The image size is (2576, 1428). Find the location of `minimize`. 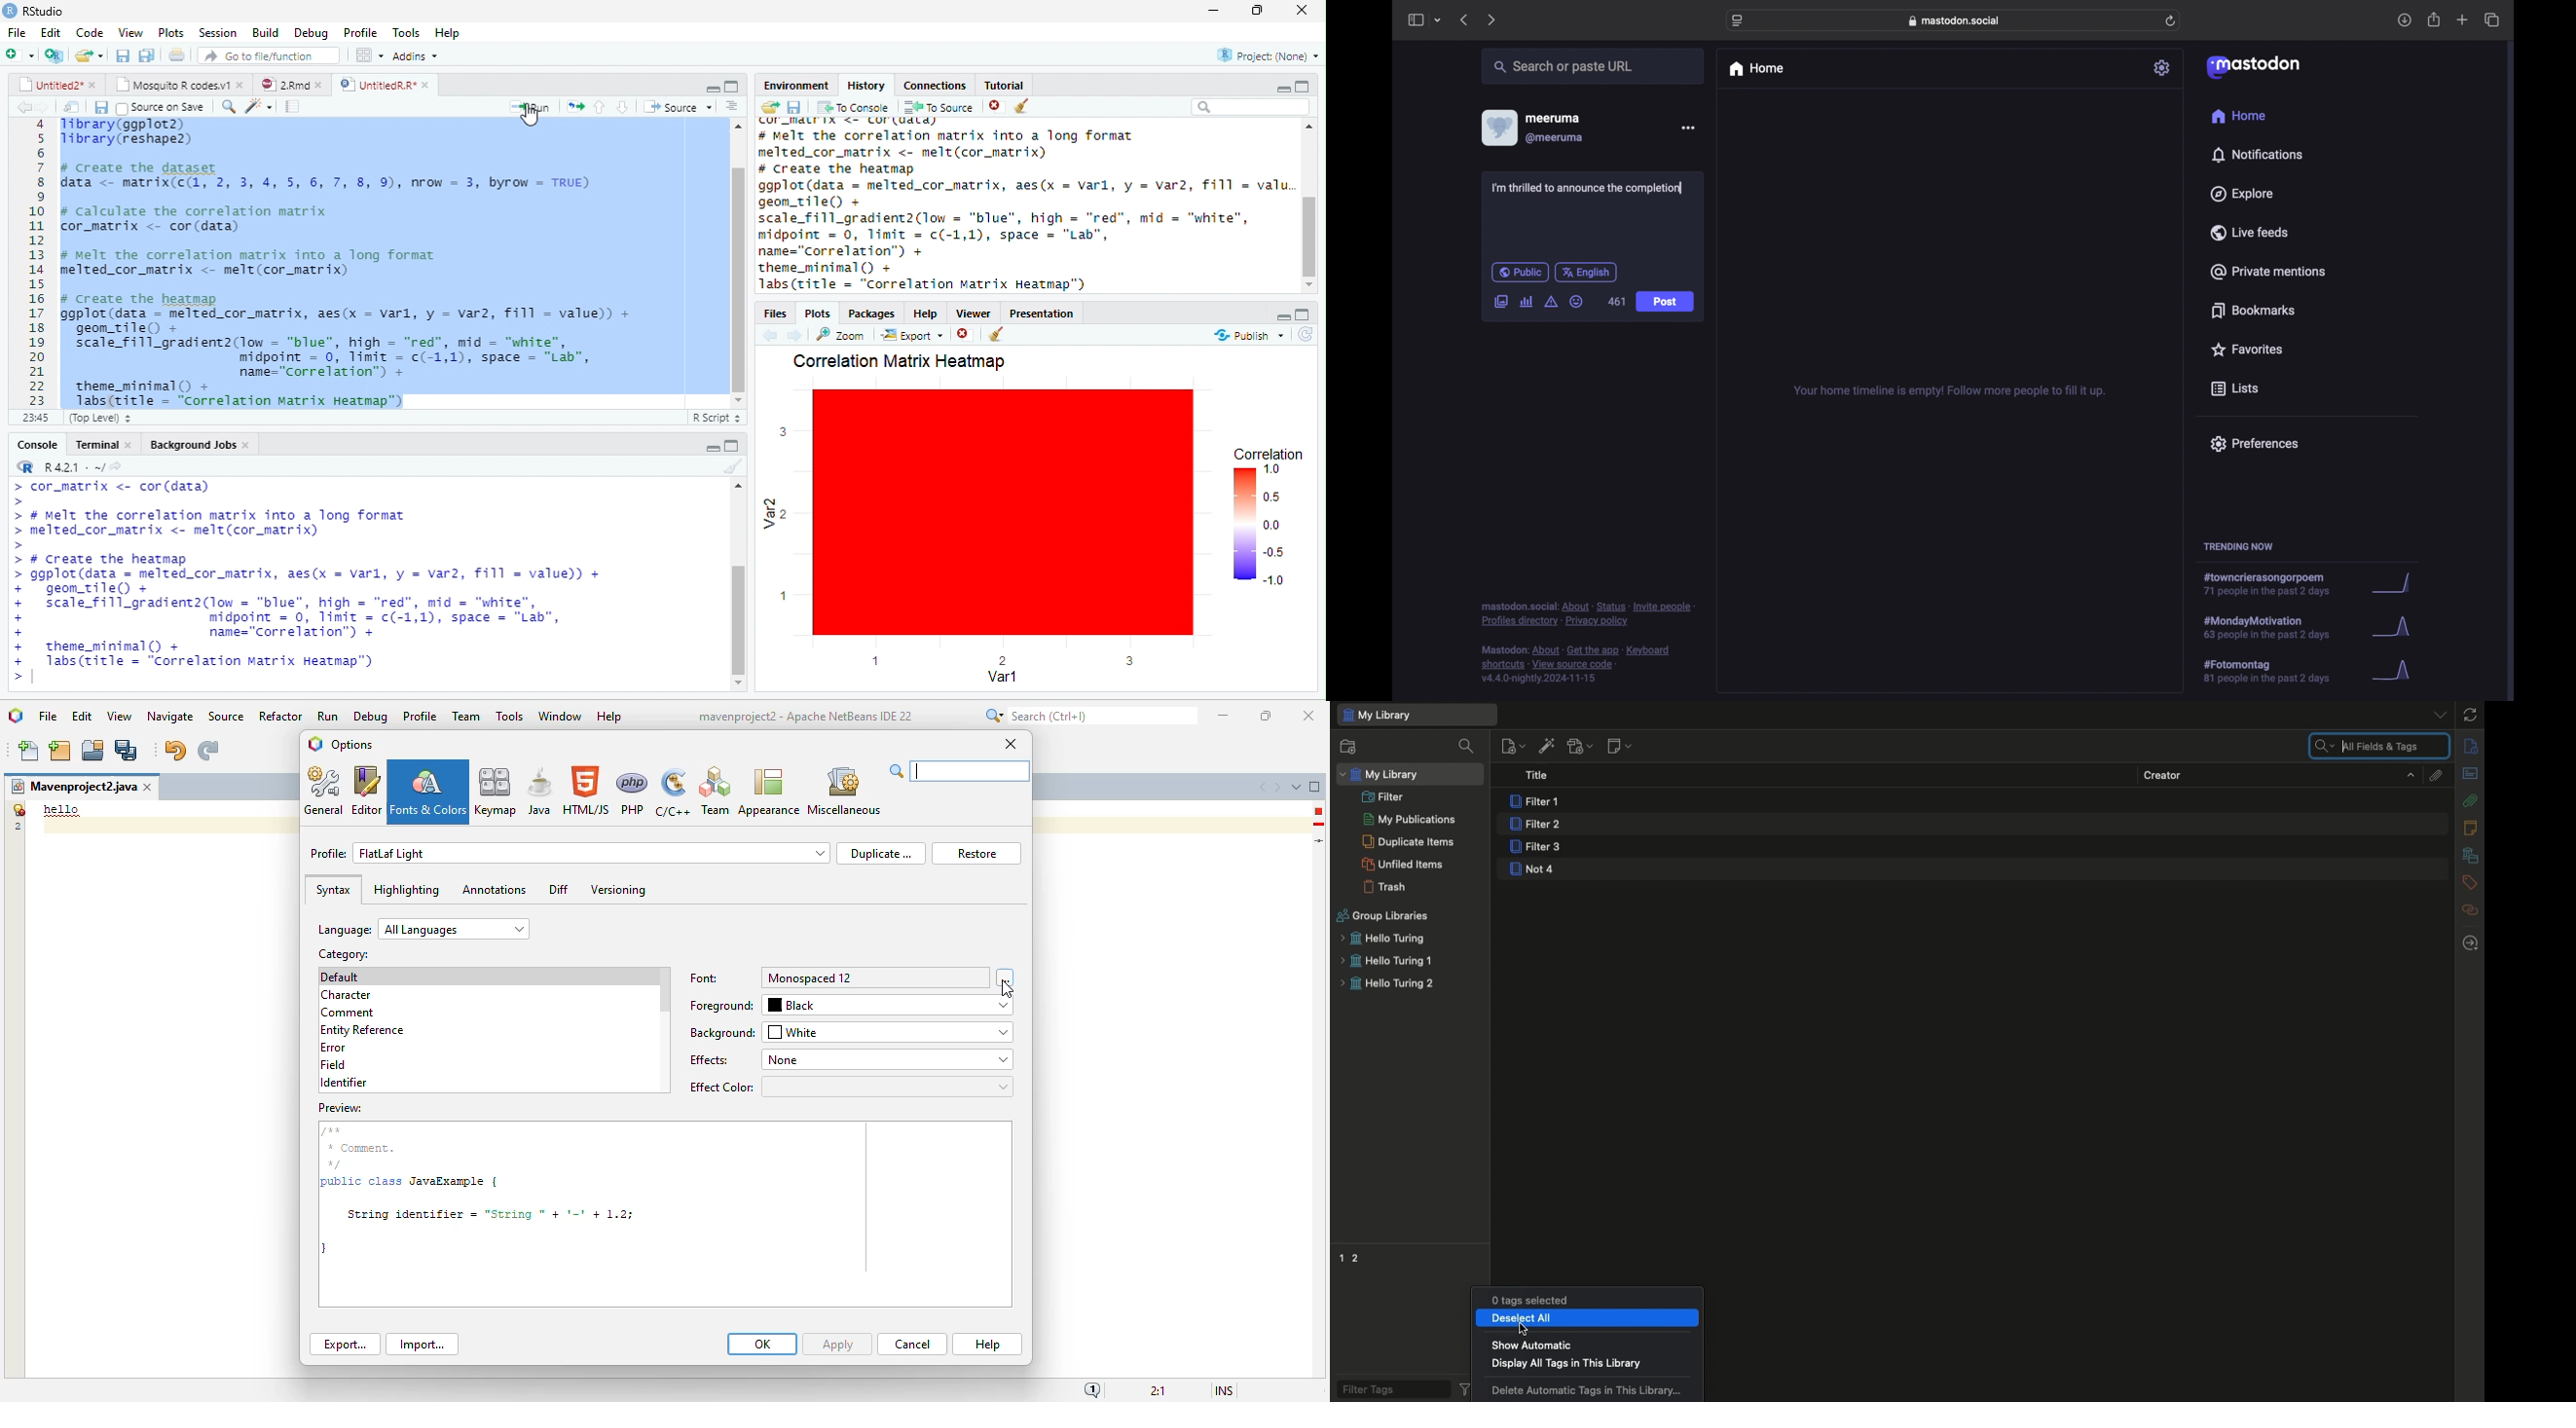

minimize is located at coordinates (707, 86).